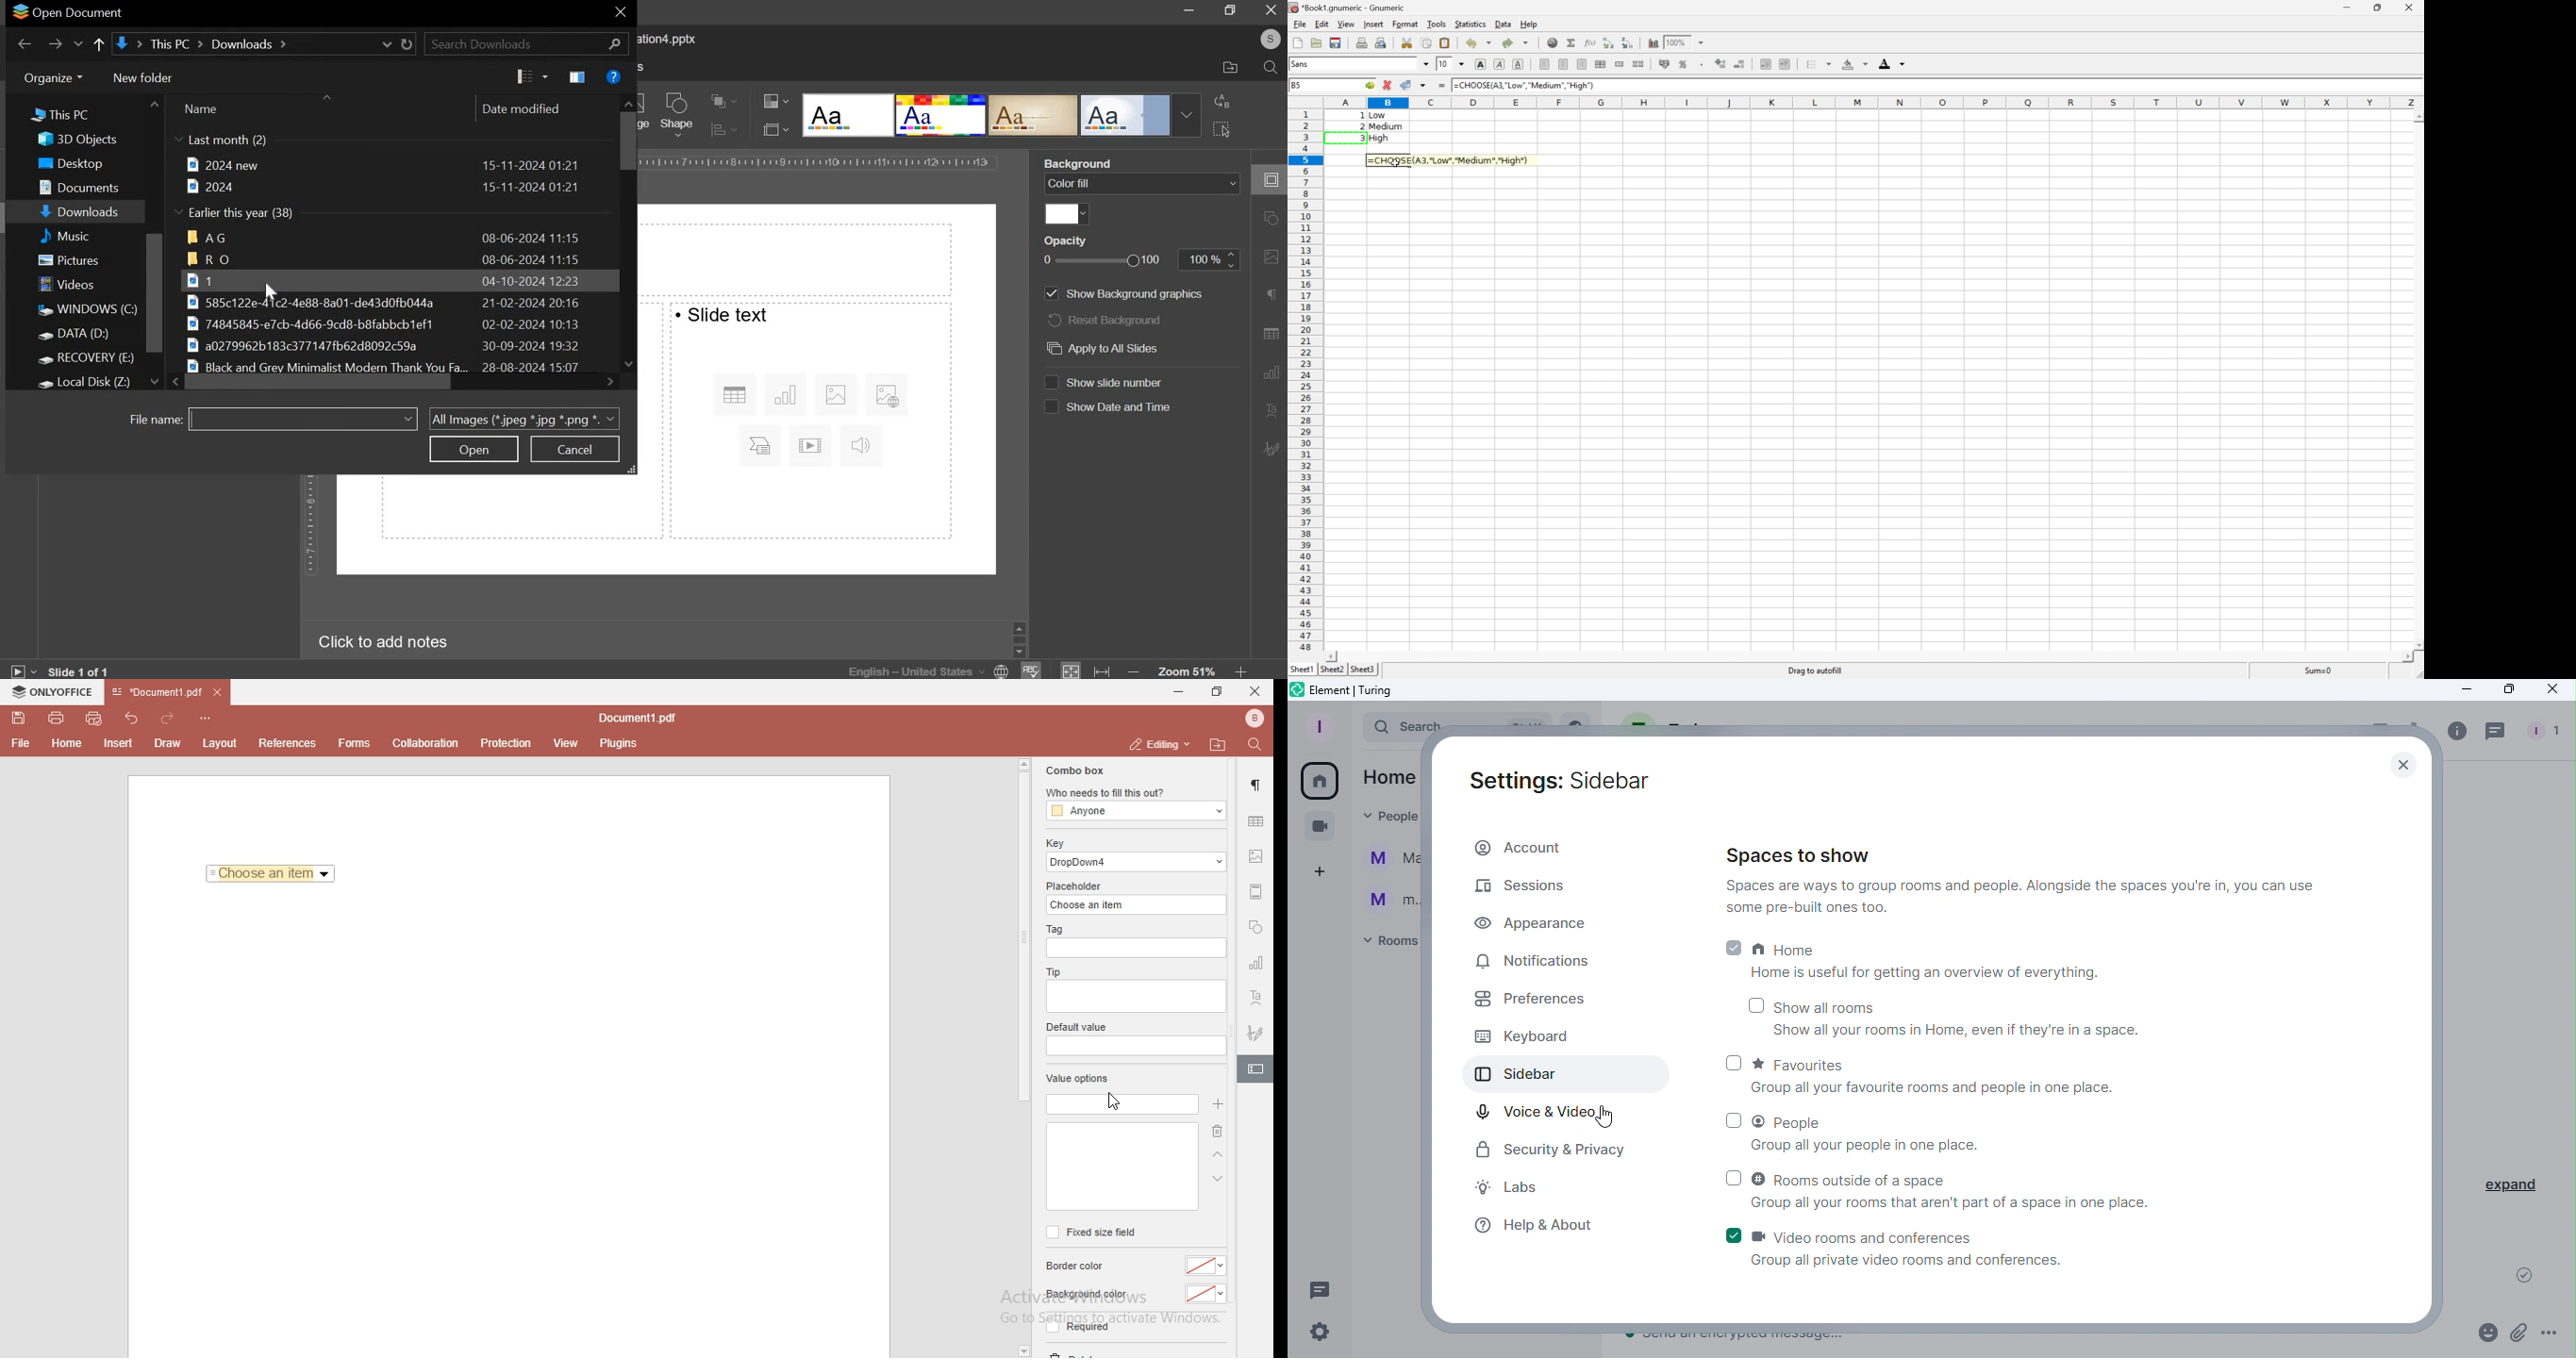 The width and height of the screenshot is (2576, 1372). I want to click on signature, so click(1273, 448).